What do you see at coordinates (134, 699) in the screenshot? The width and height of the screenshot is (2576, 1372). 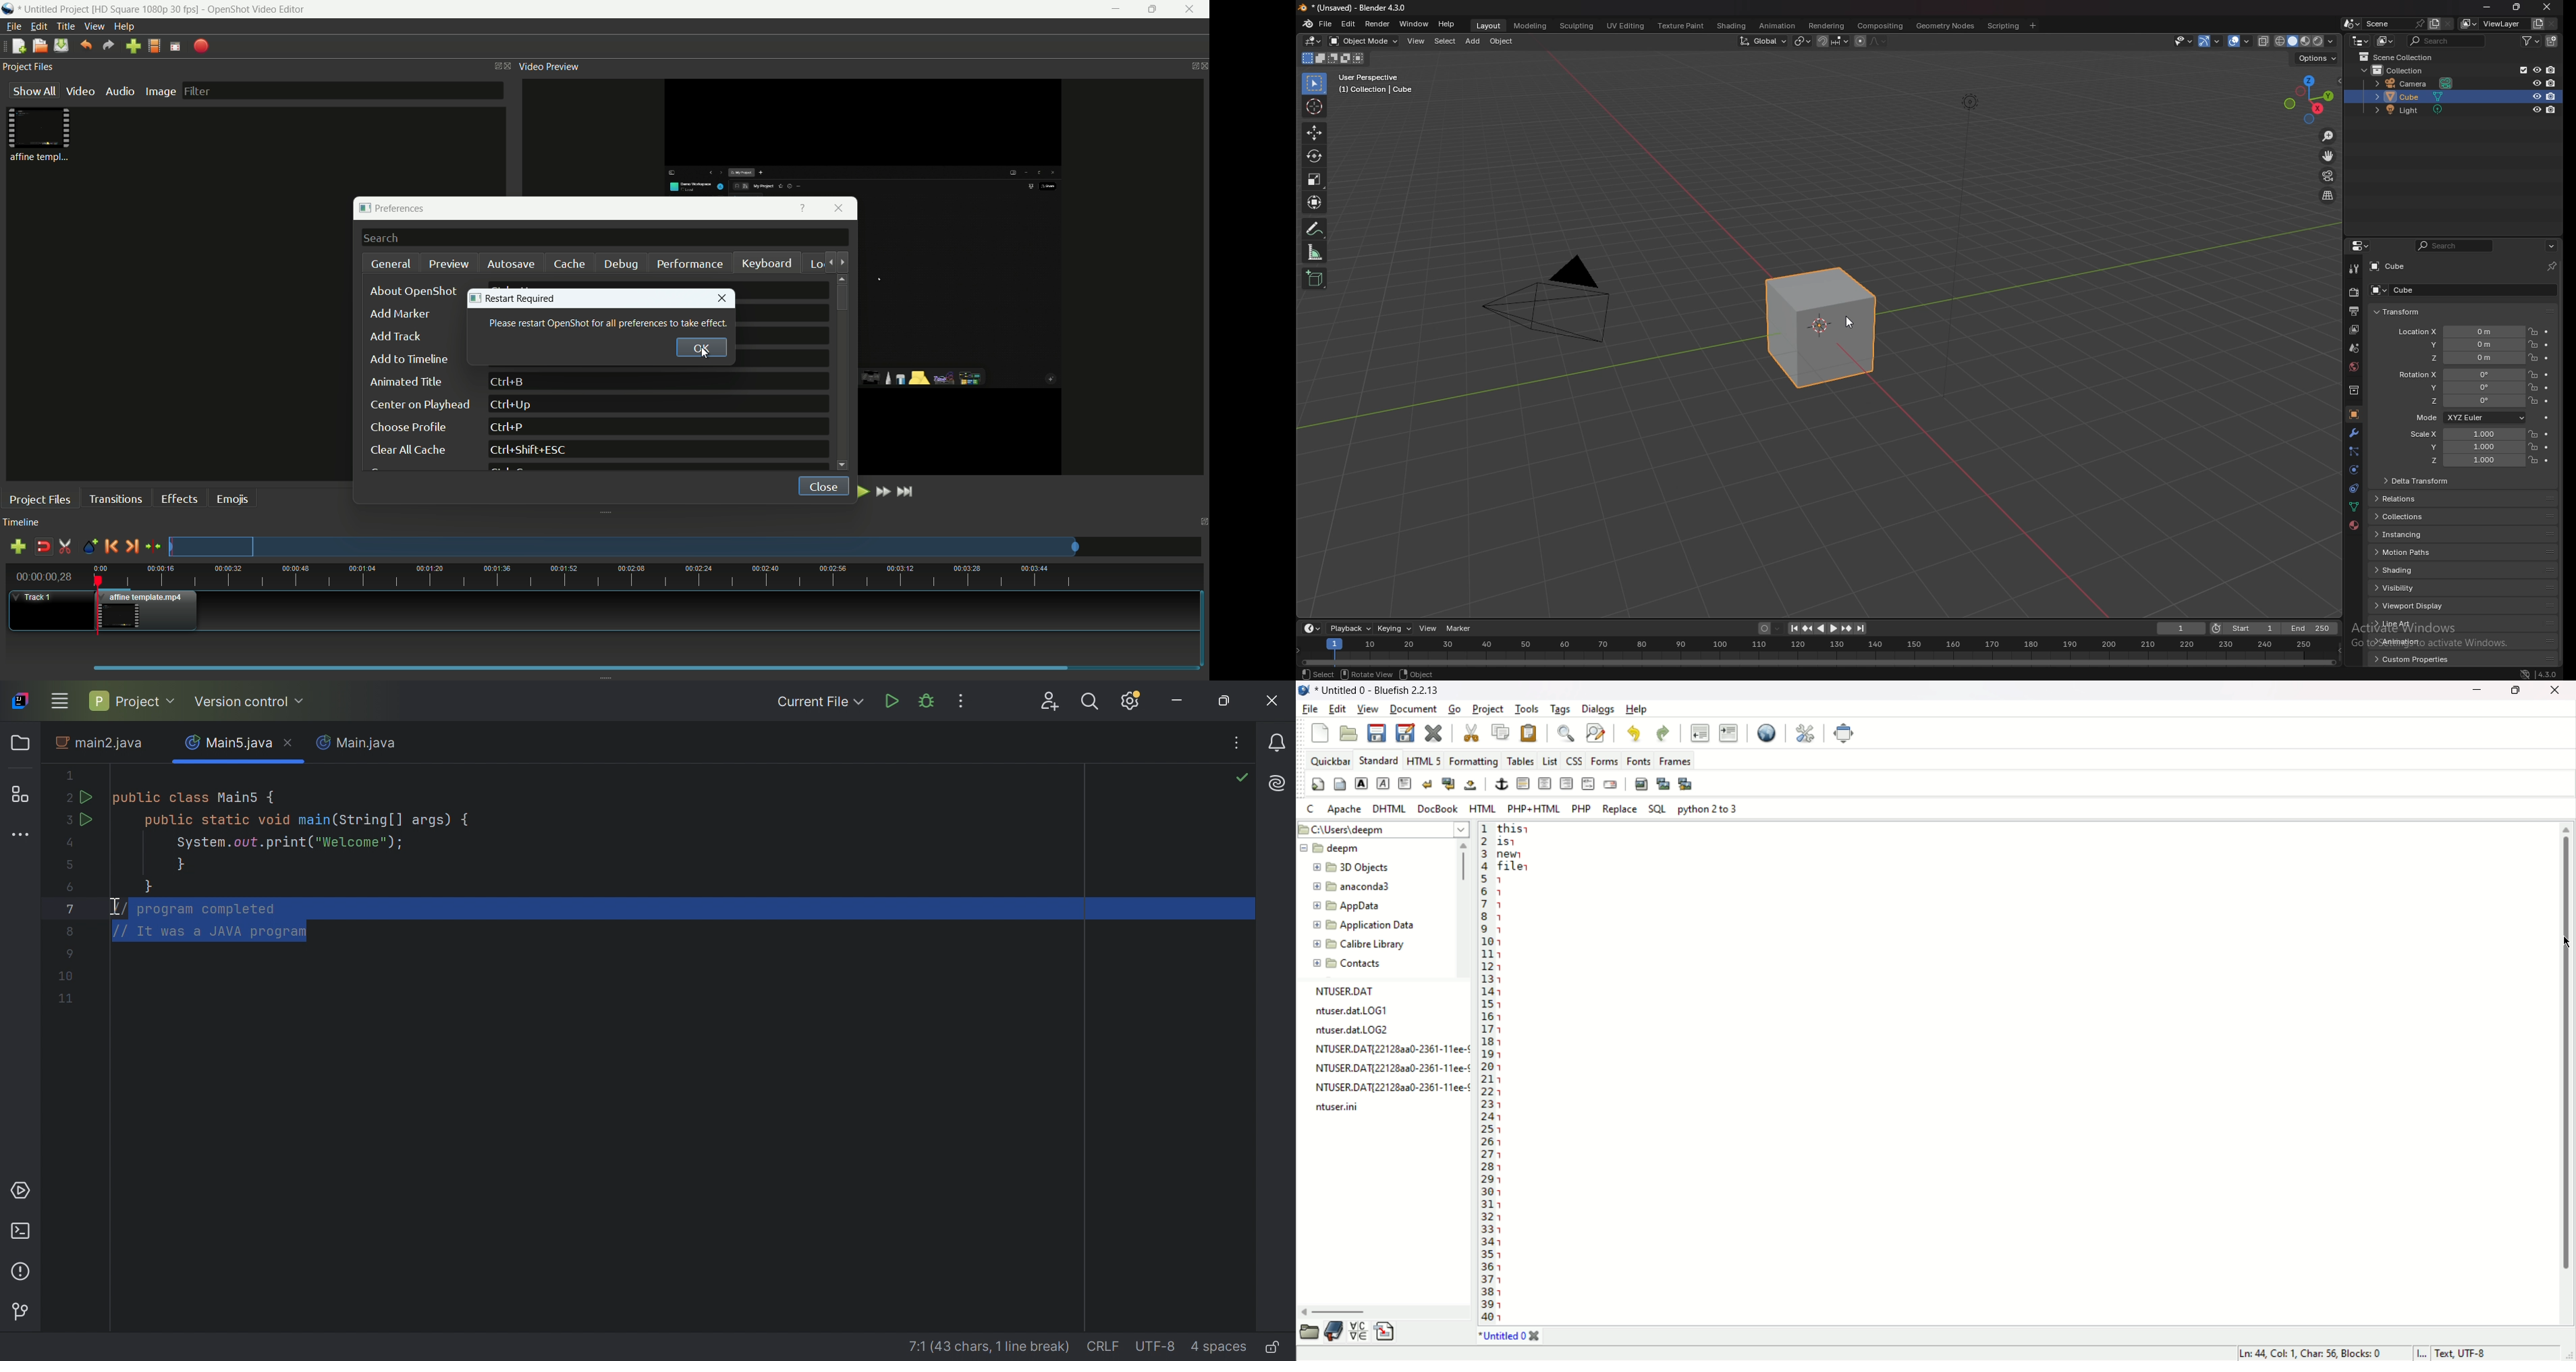 I see `Project` at bounding box center [134, 699].